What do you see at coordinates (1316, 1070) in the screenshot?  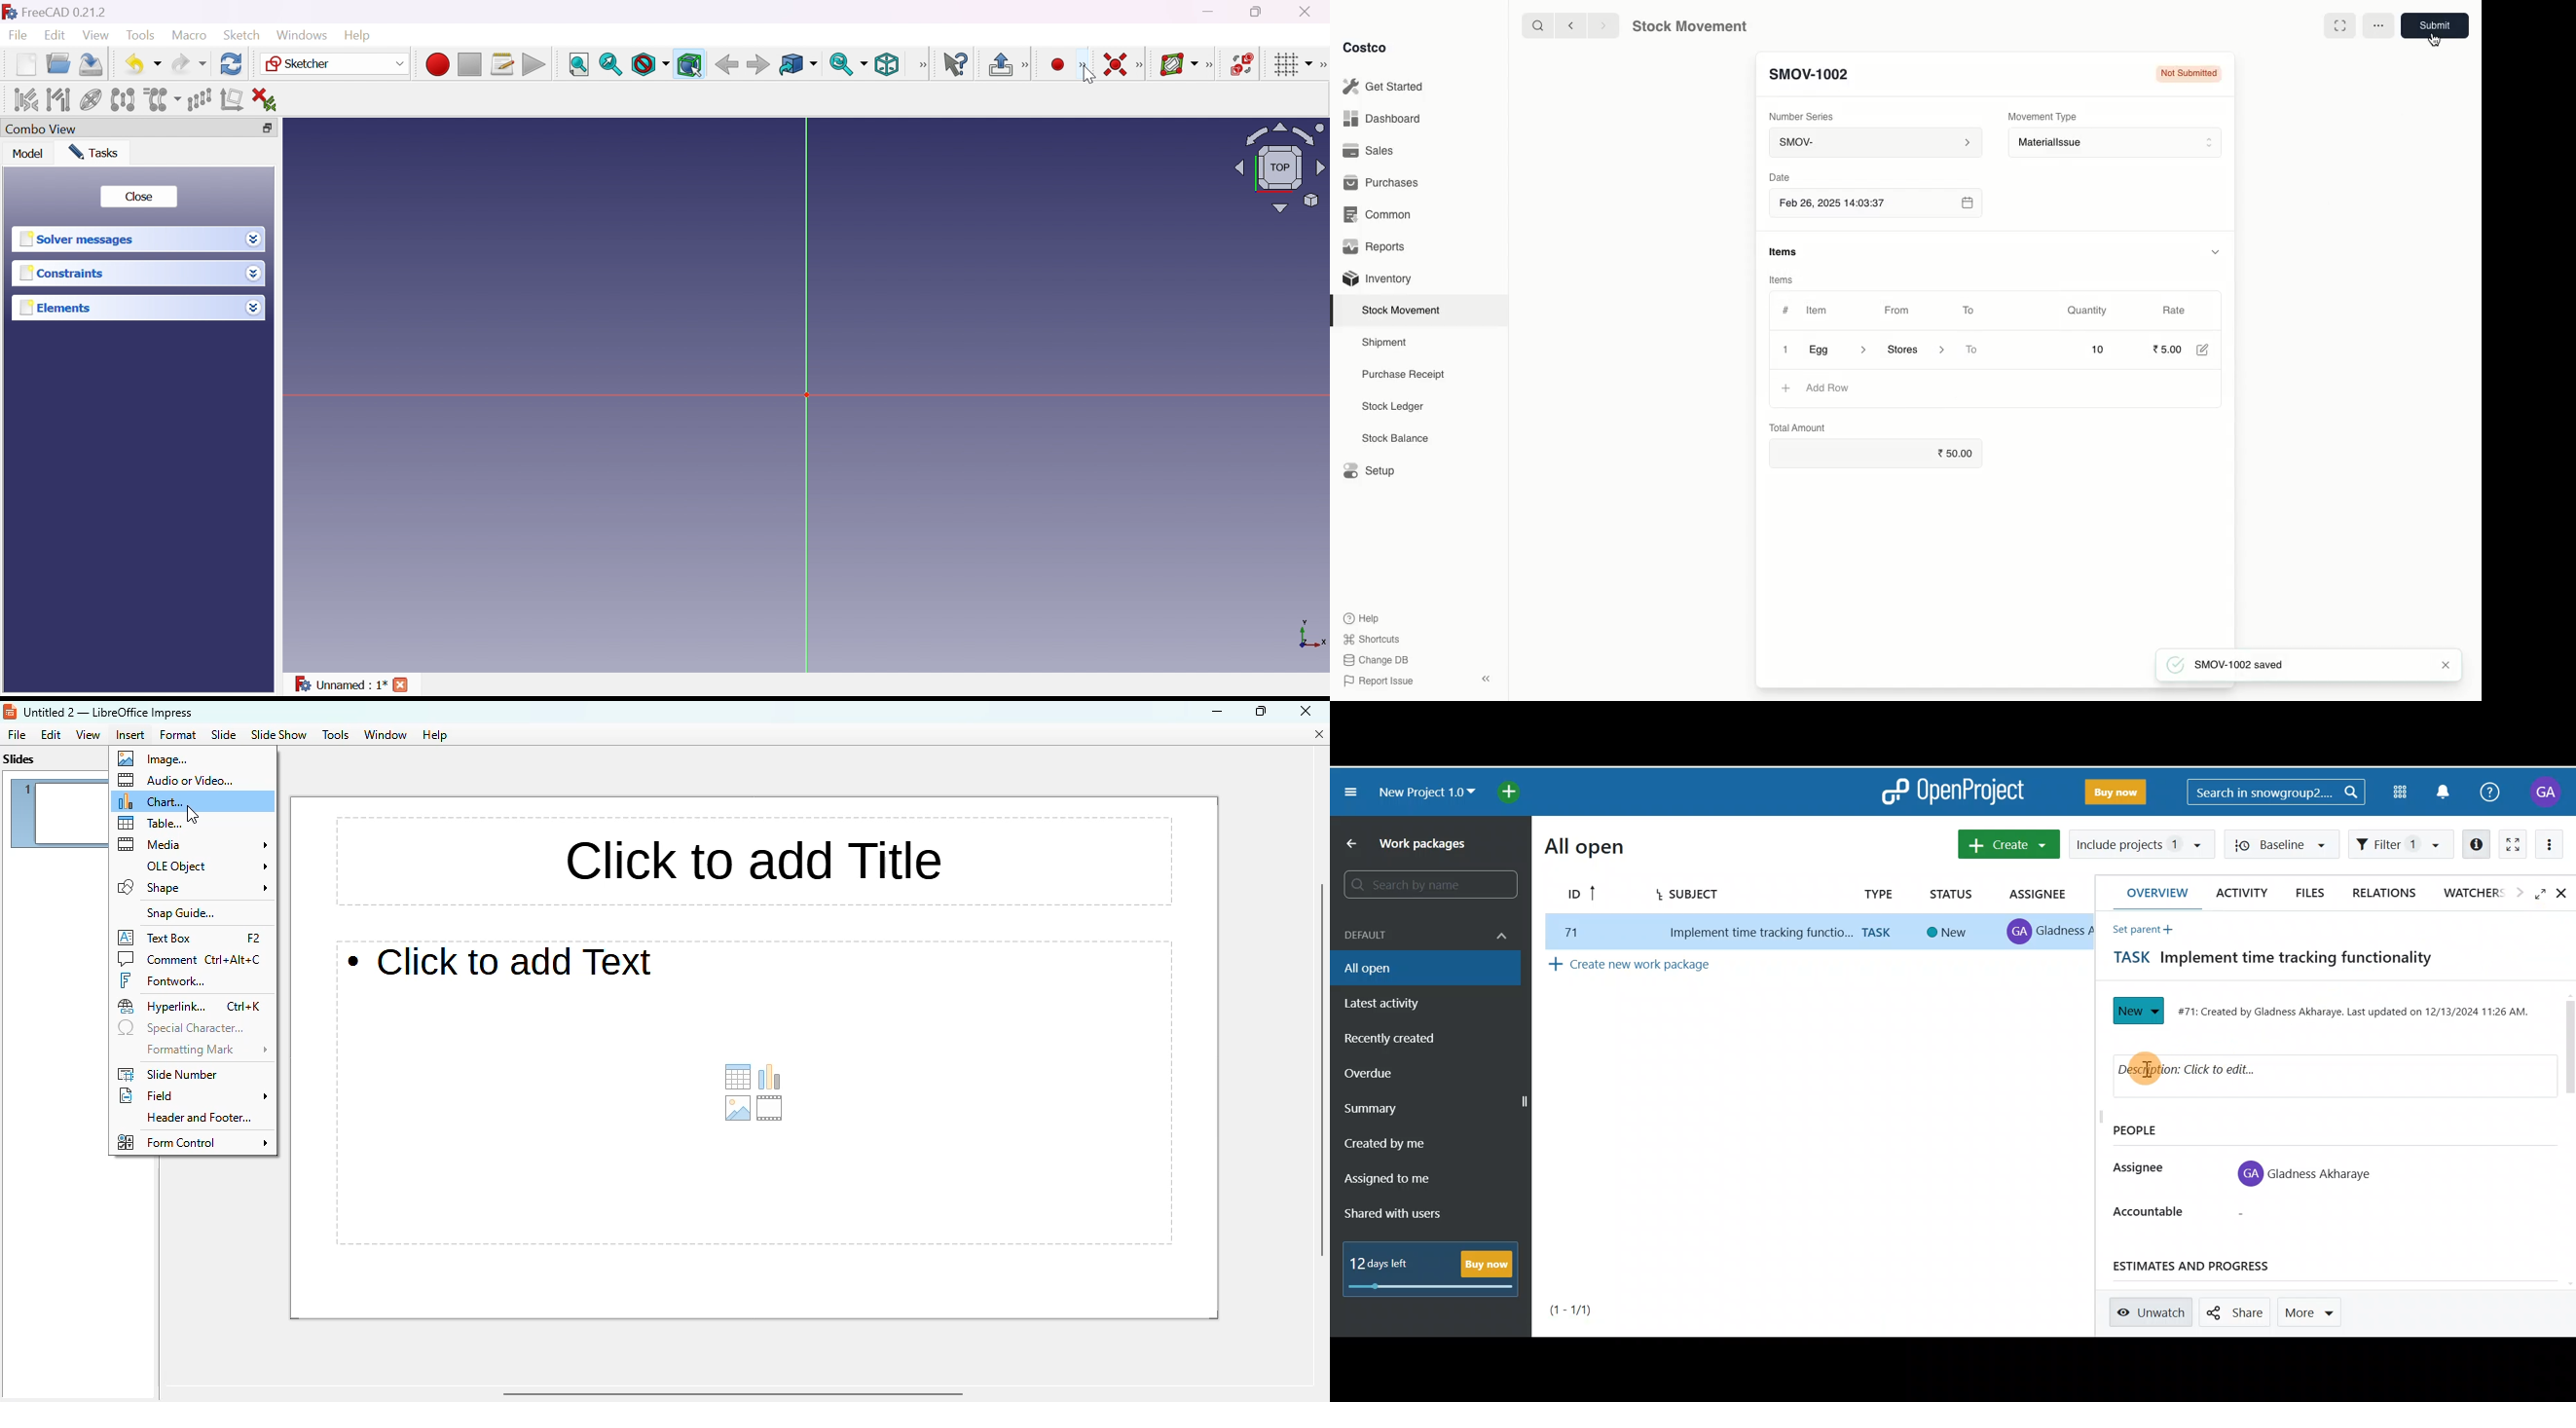 I see `vertical scroll bar` at bounding box center [1316, 1070].